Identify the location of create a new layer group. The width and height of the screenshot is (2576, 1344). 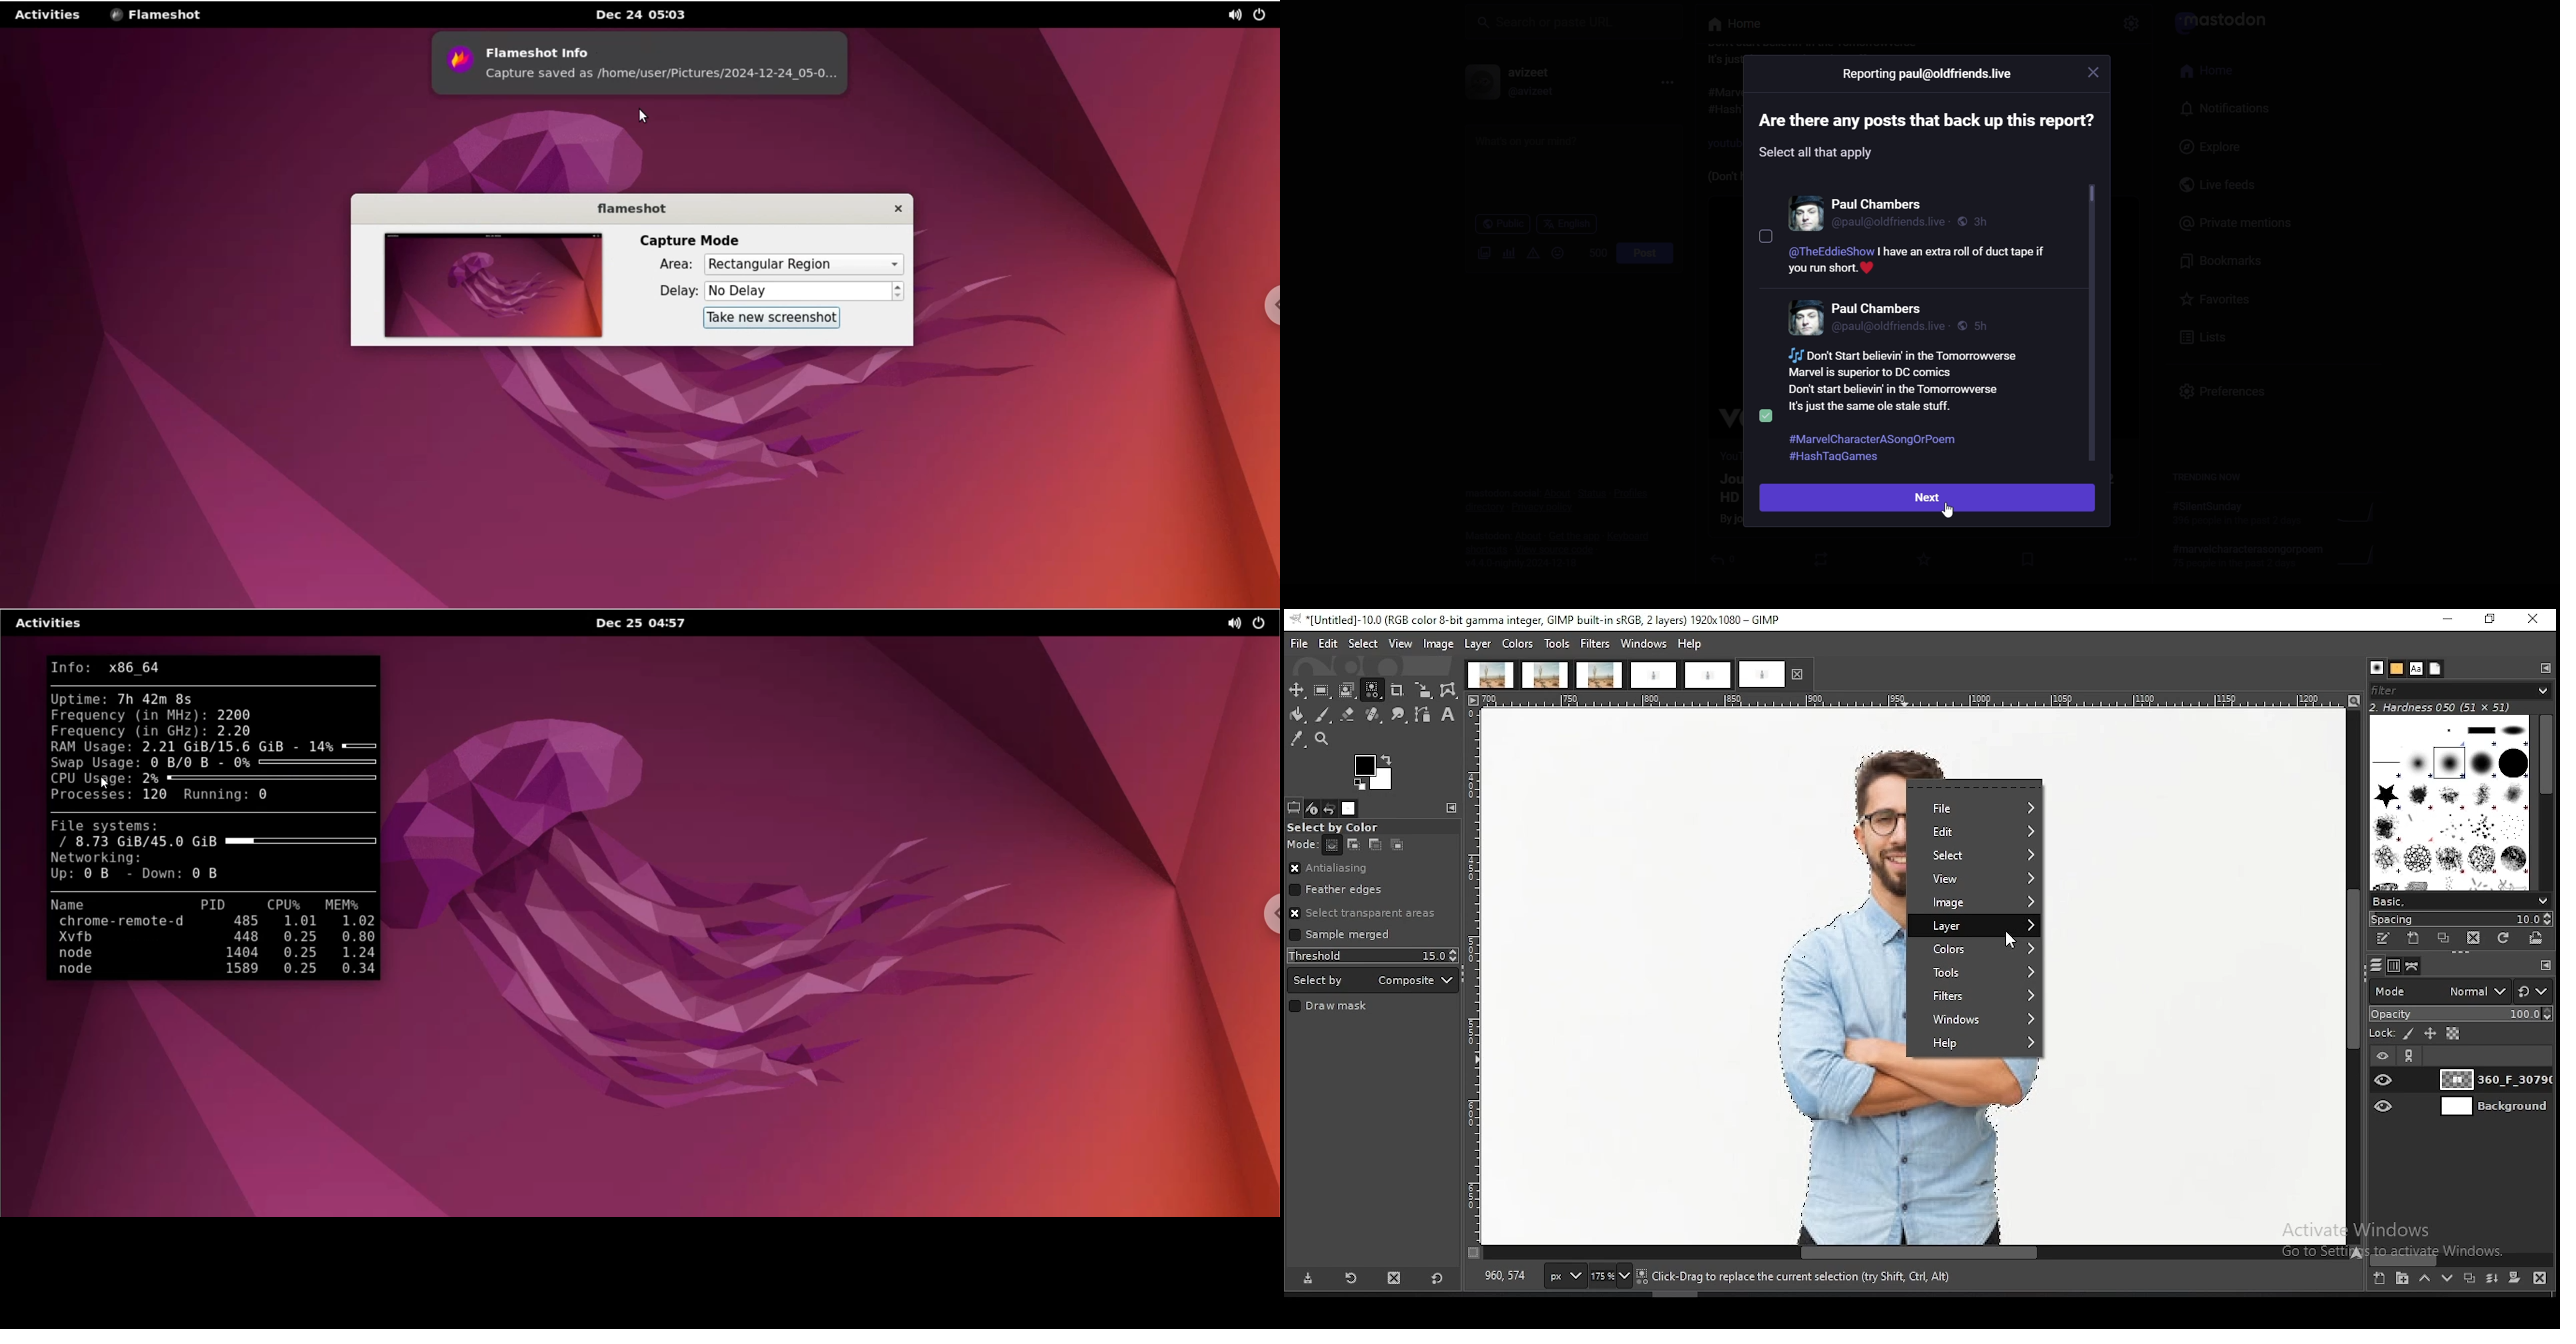
(2401, 1277).